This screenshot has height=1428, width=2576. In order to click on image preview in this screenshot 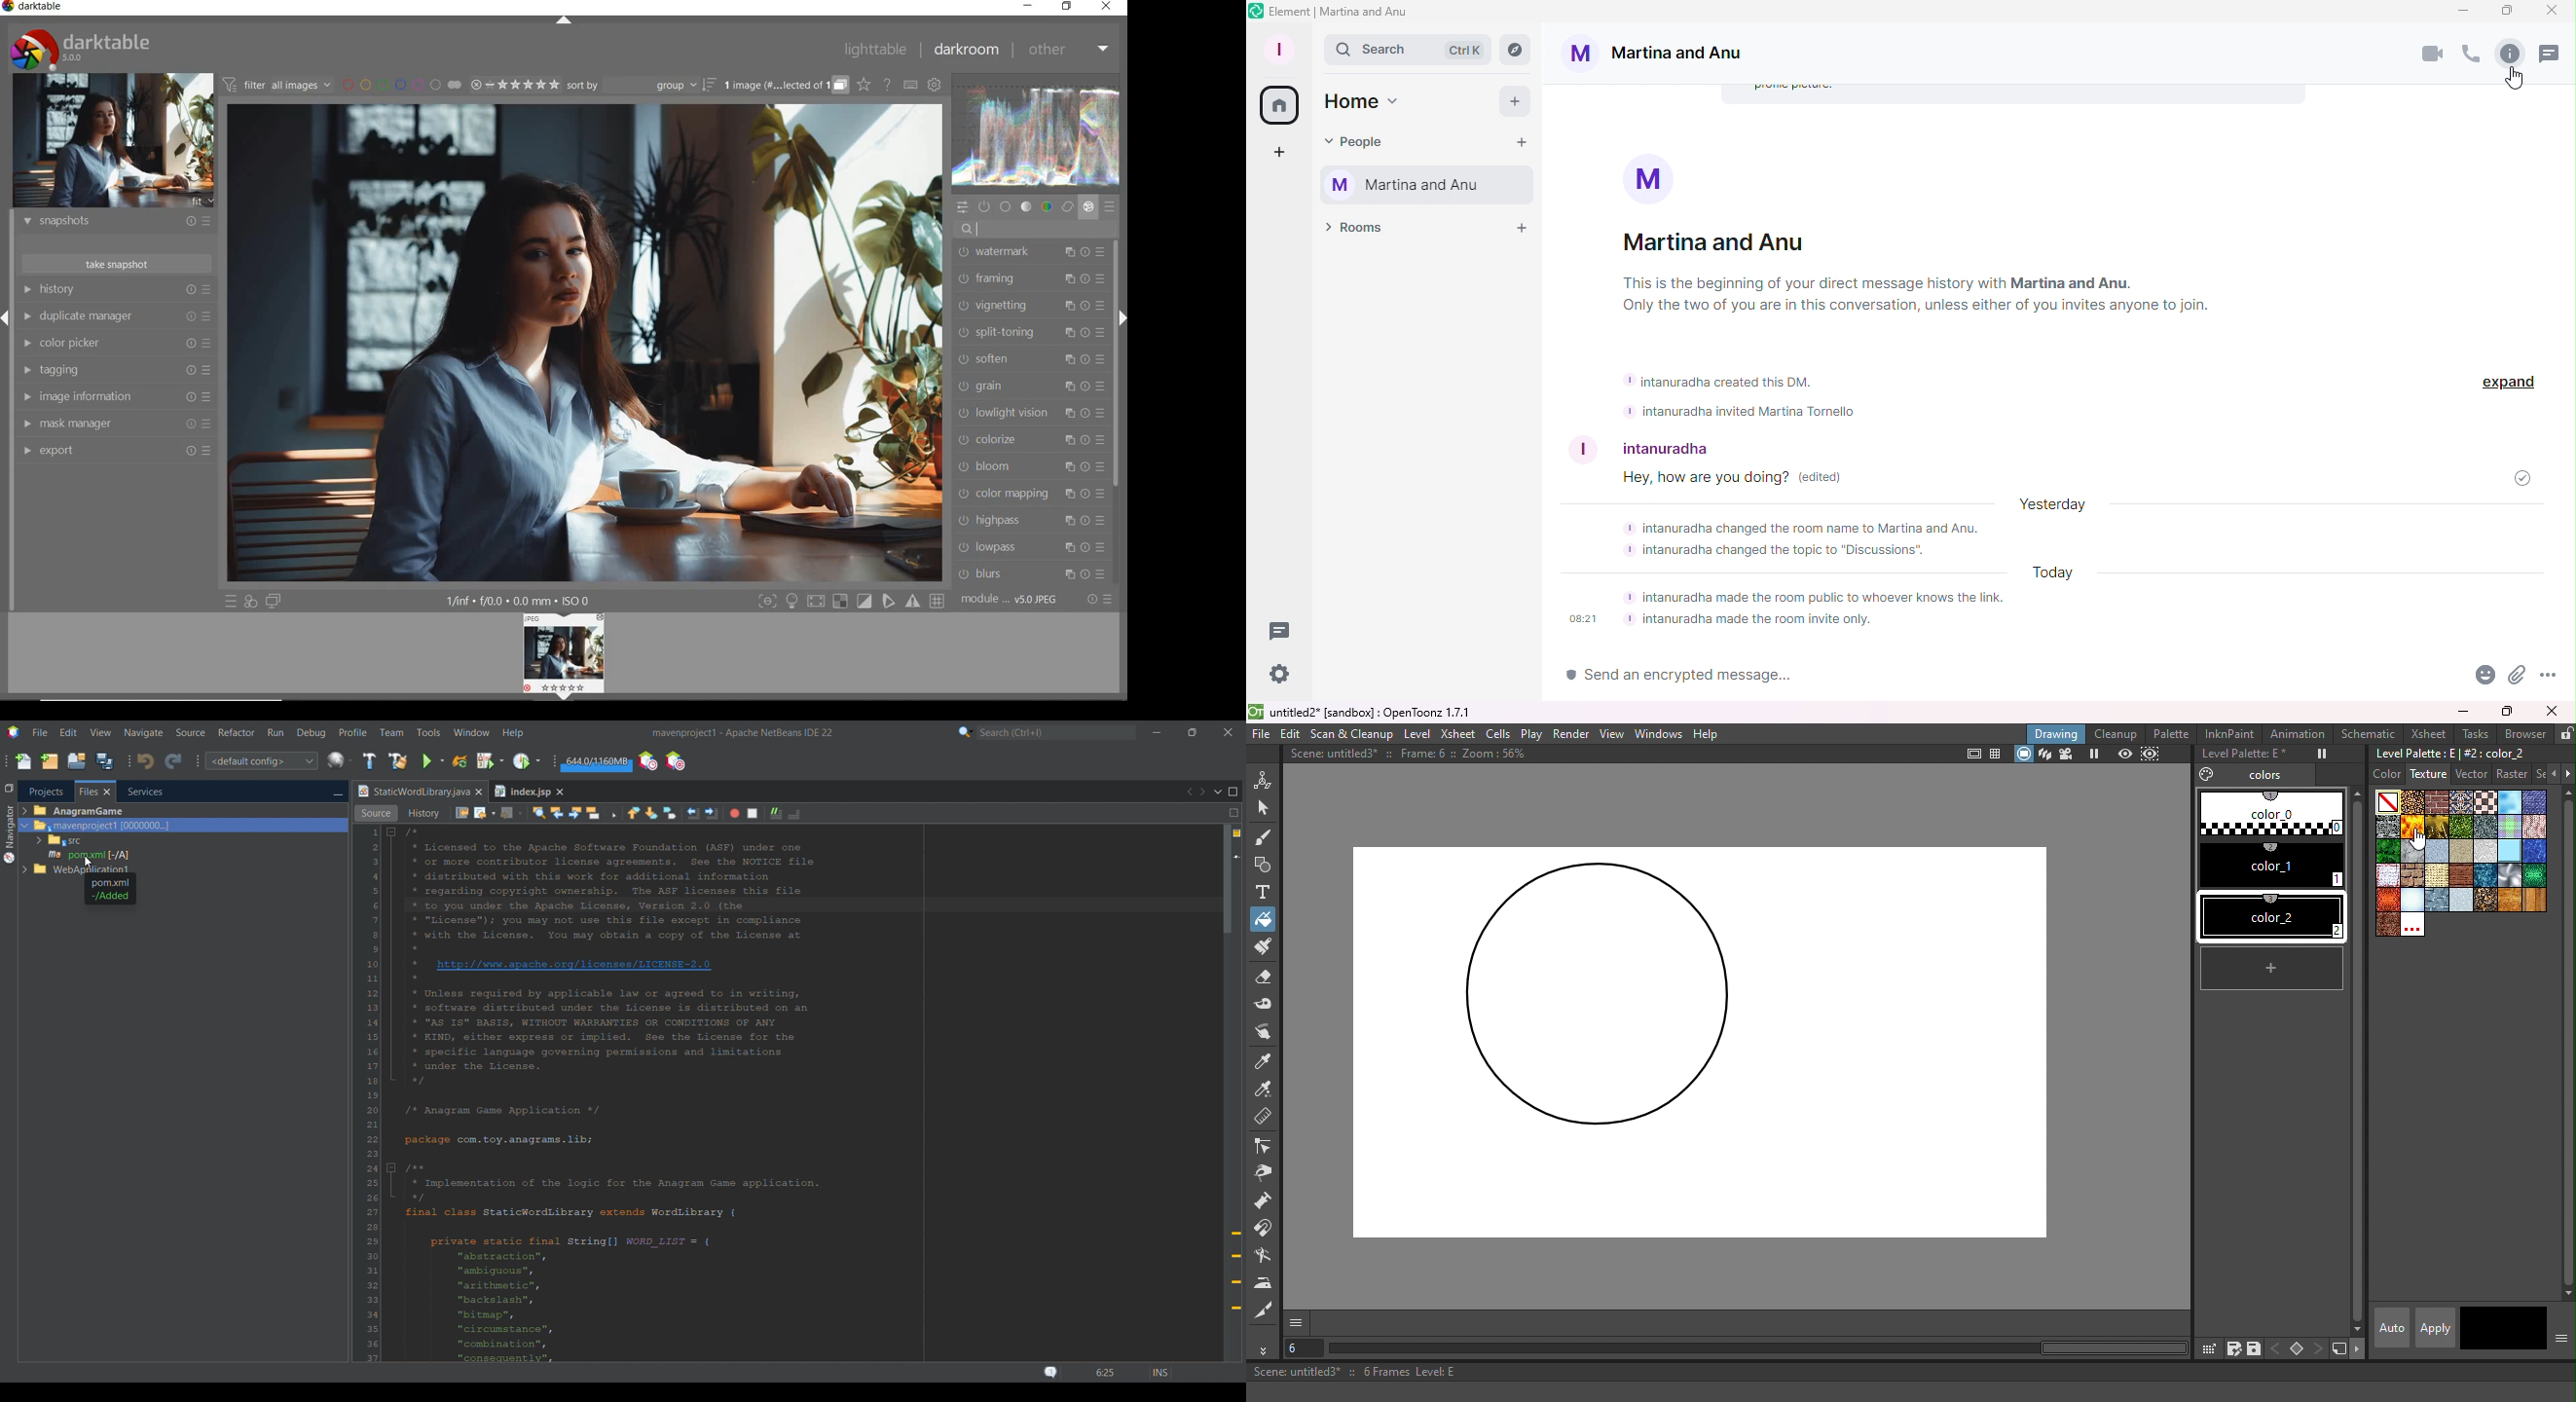, I will do `click(113, 140)`.